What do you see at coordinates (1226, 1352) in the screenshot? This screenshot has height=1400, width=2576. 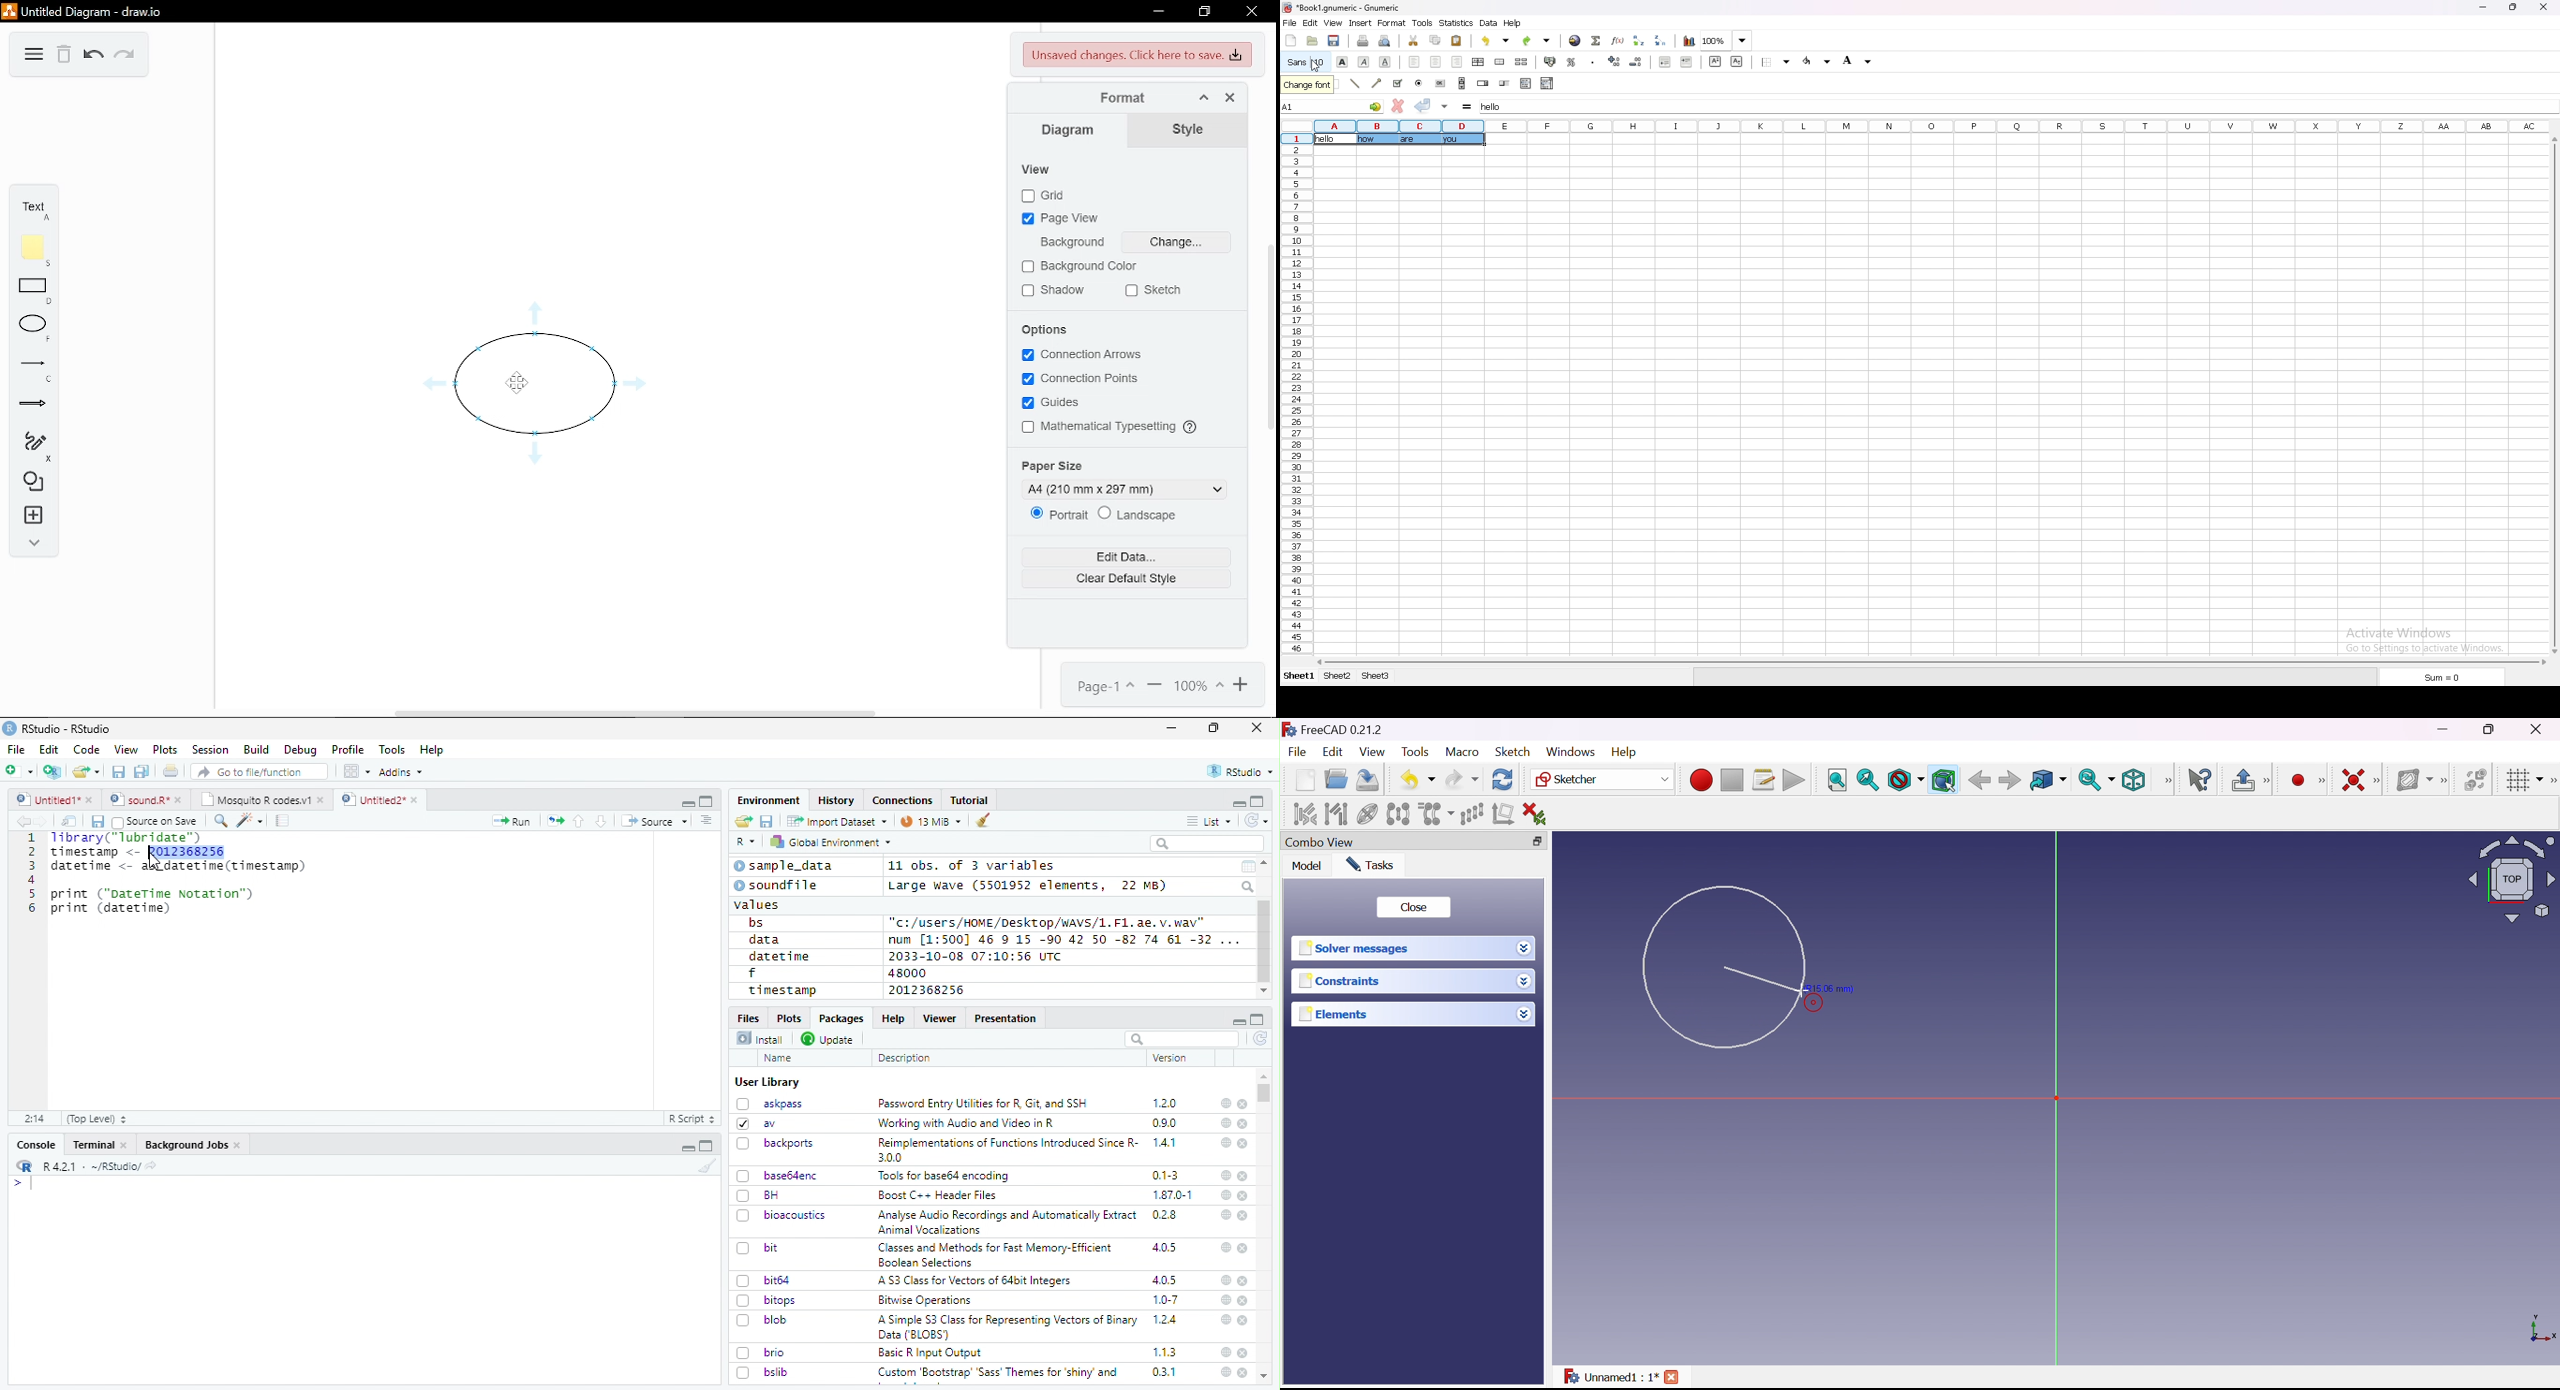 I see `help` at bounding box center [1226, 1352].